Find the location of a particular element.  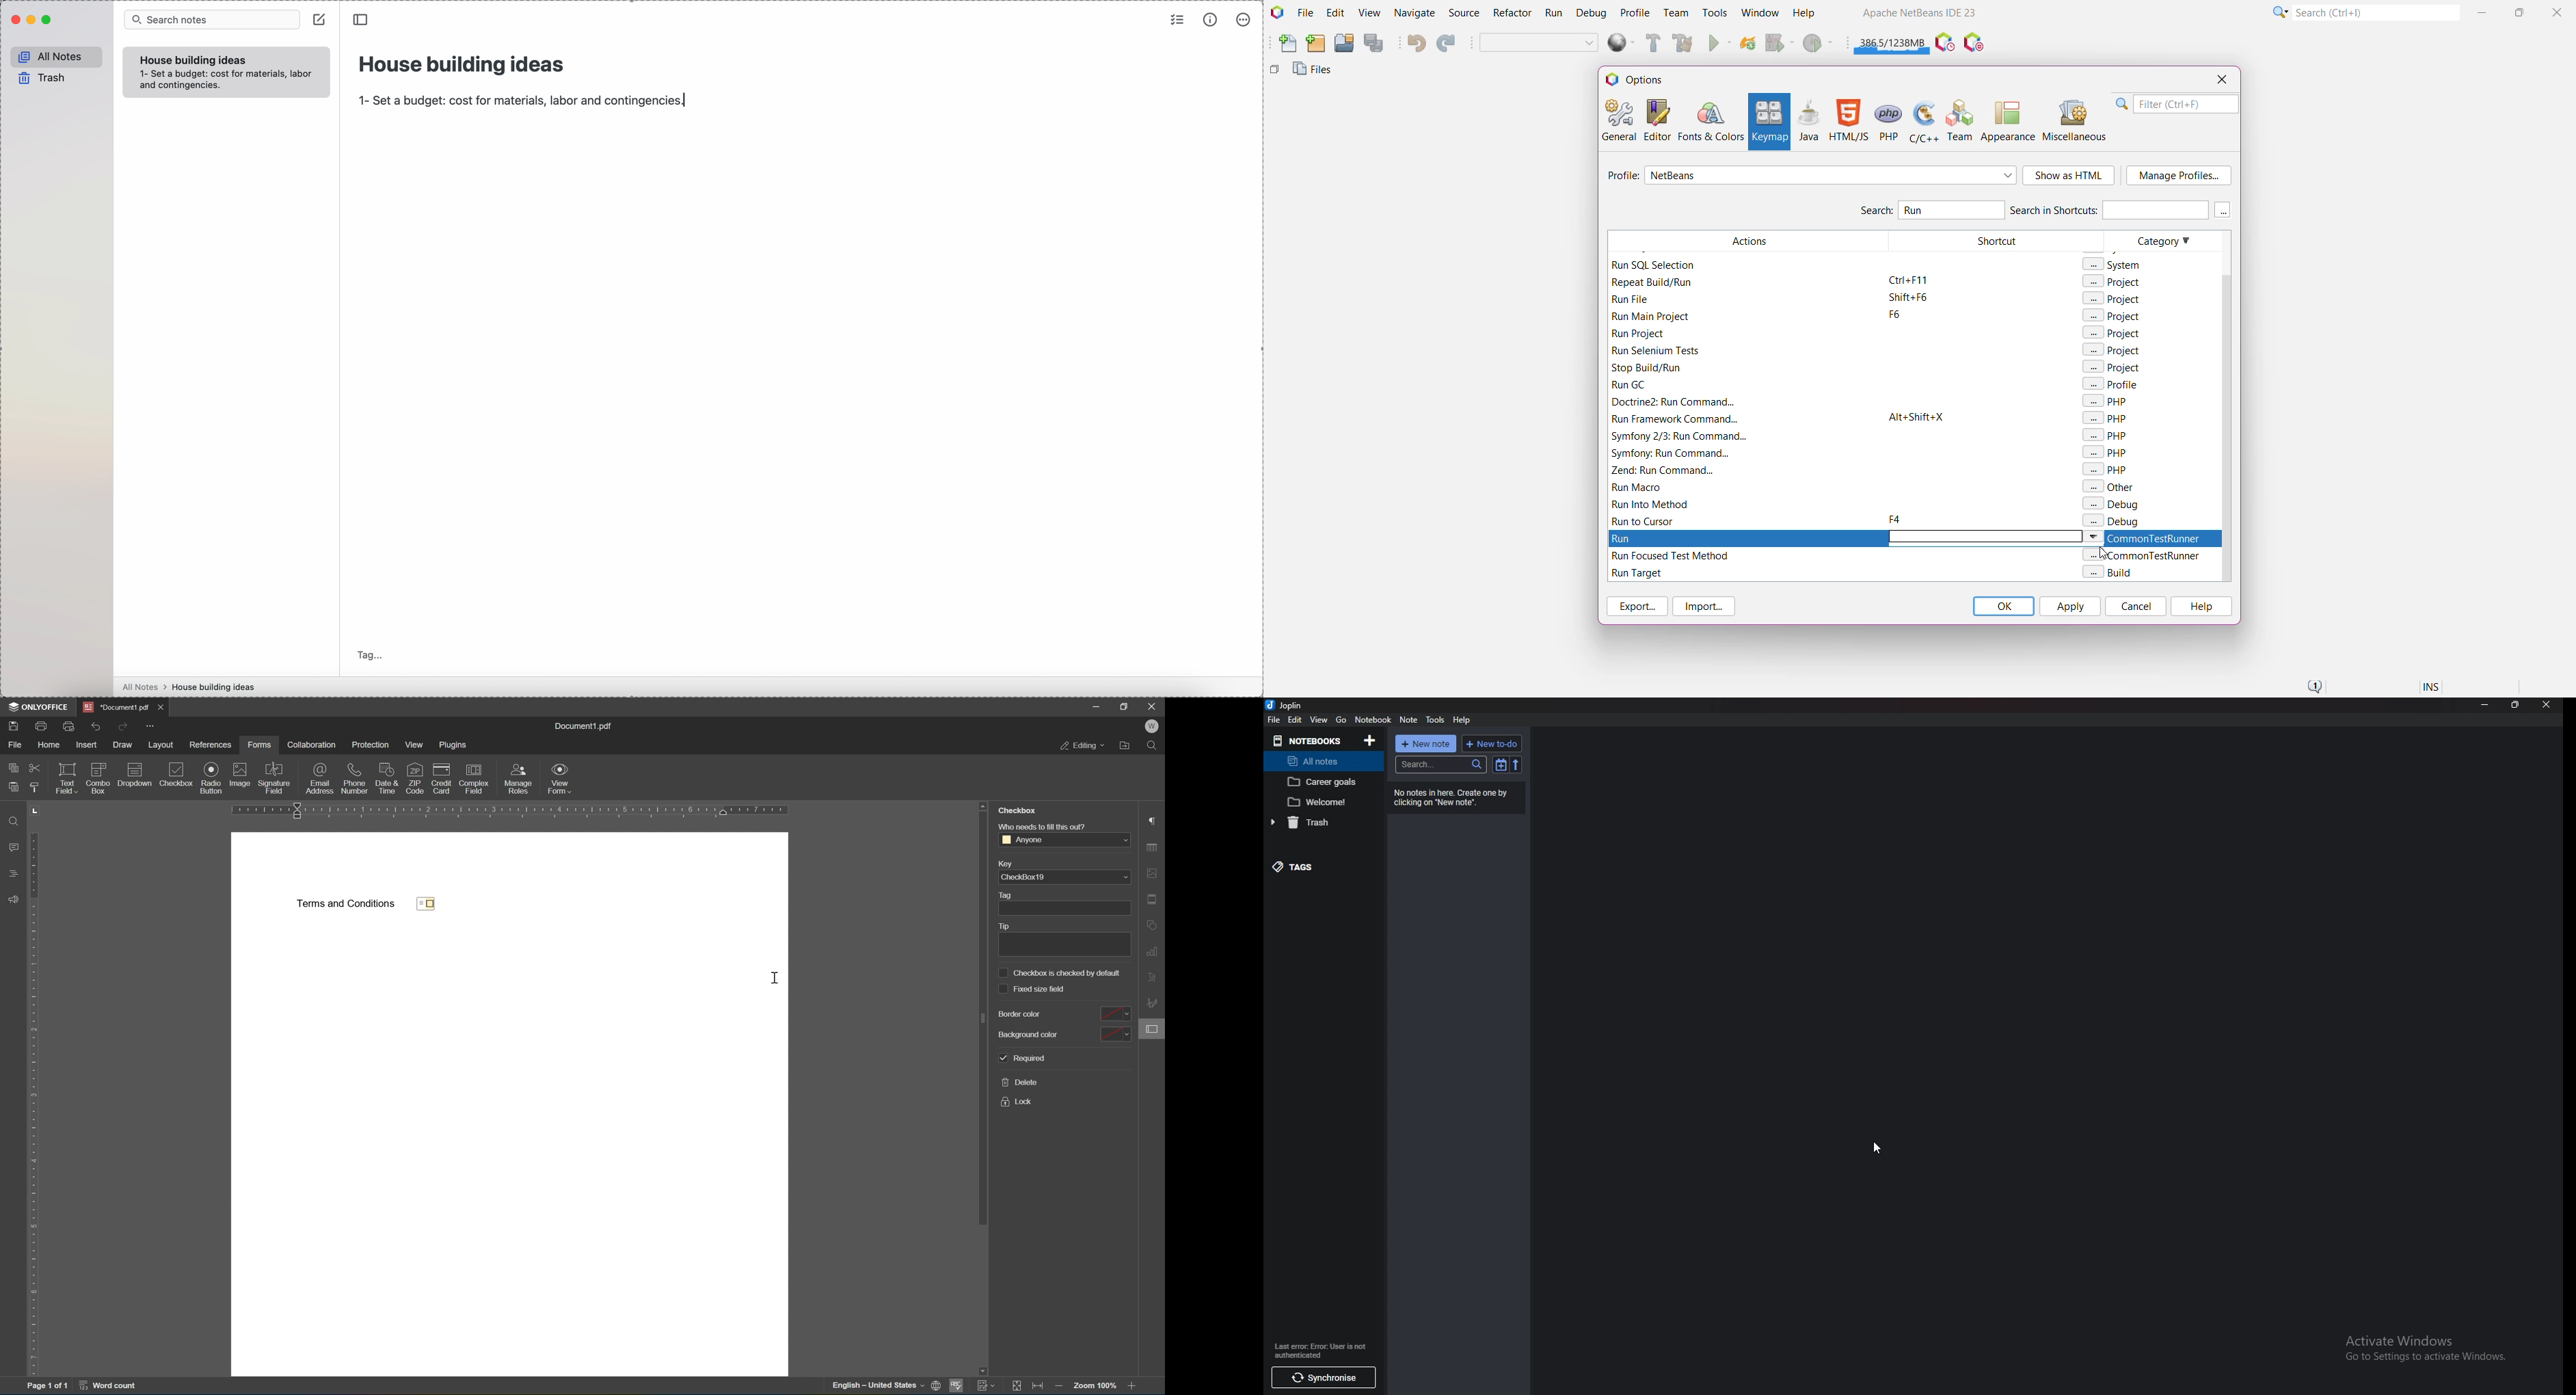

track changes is located at coordinates (987, 1386).